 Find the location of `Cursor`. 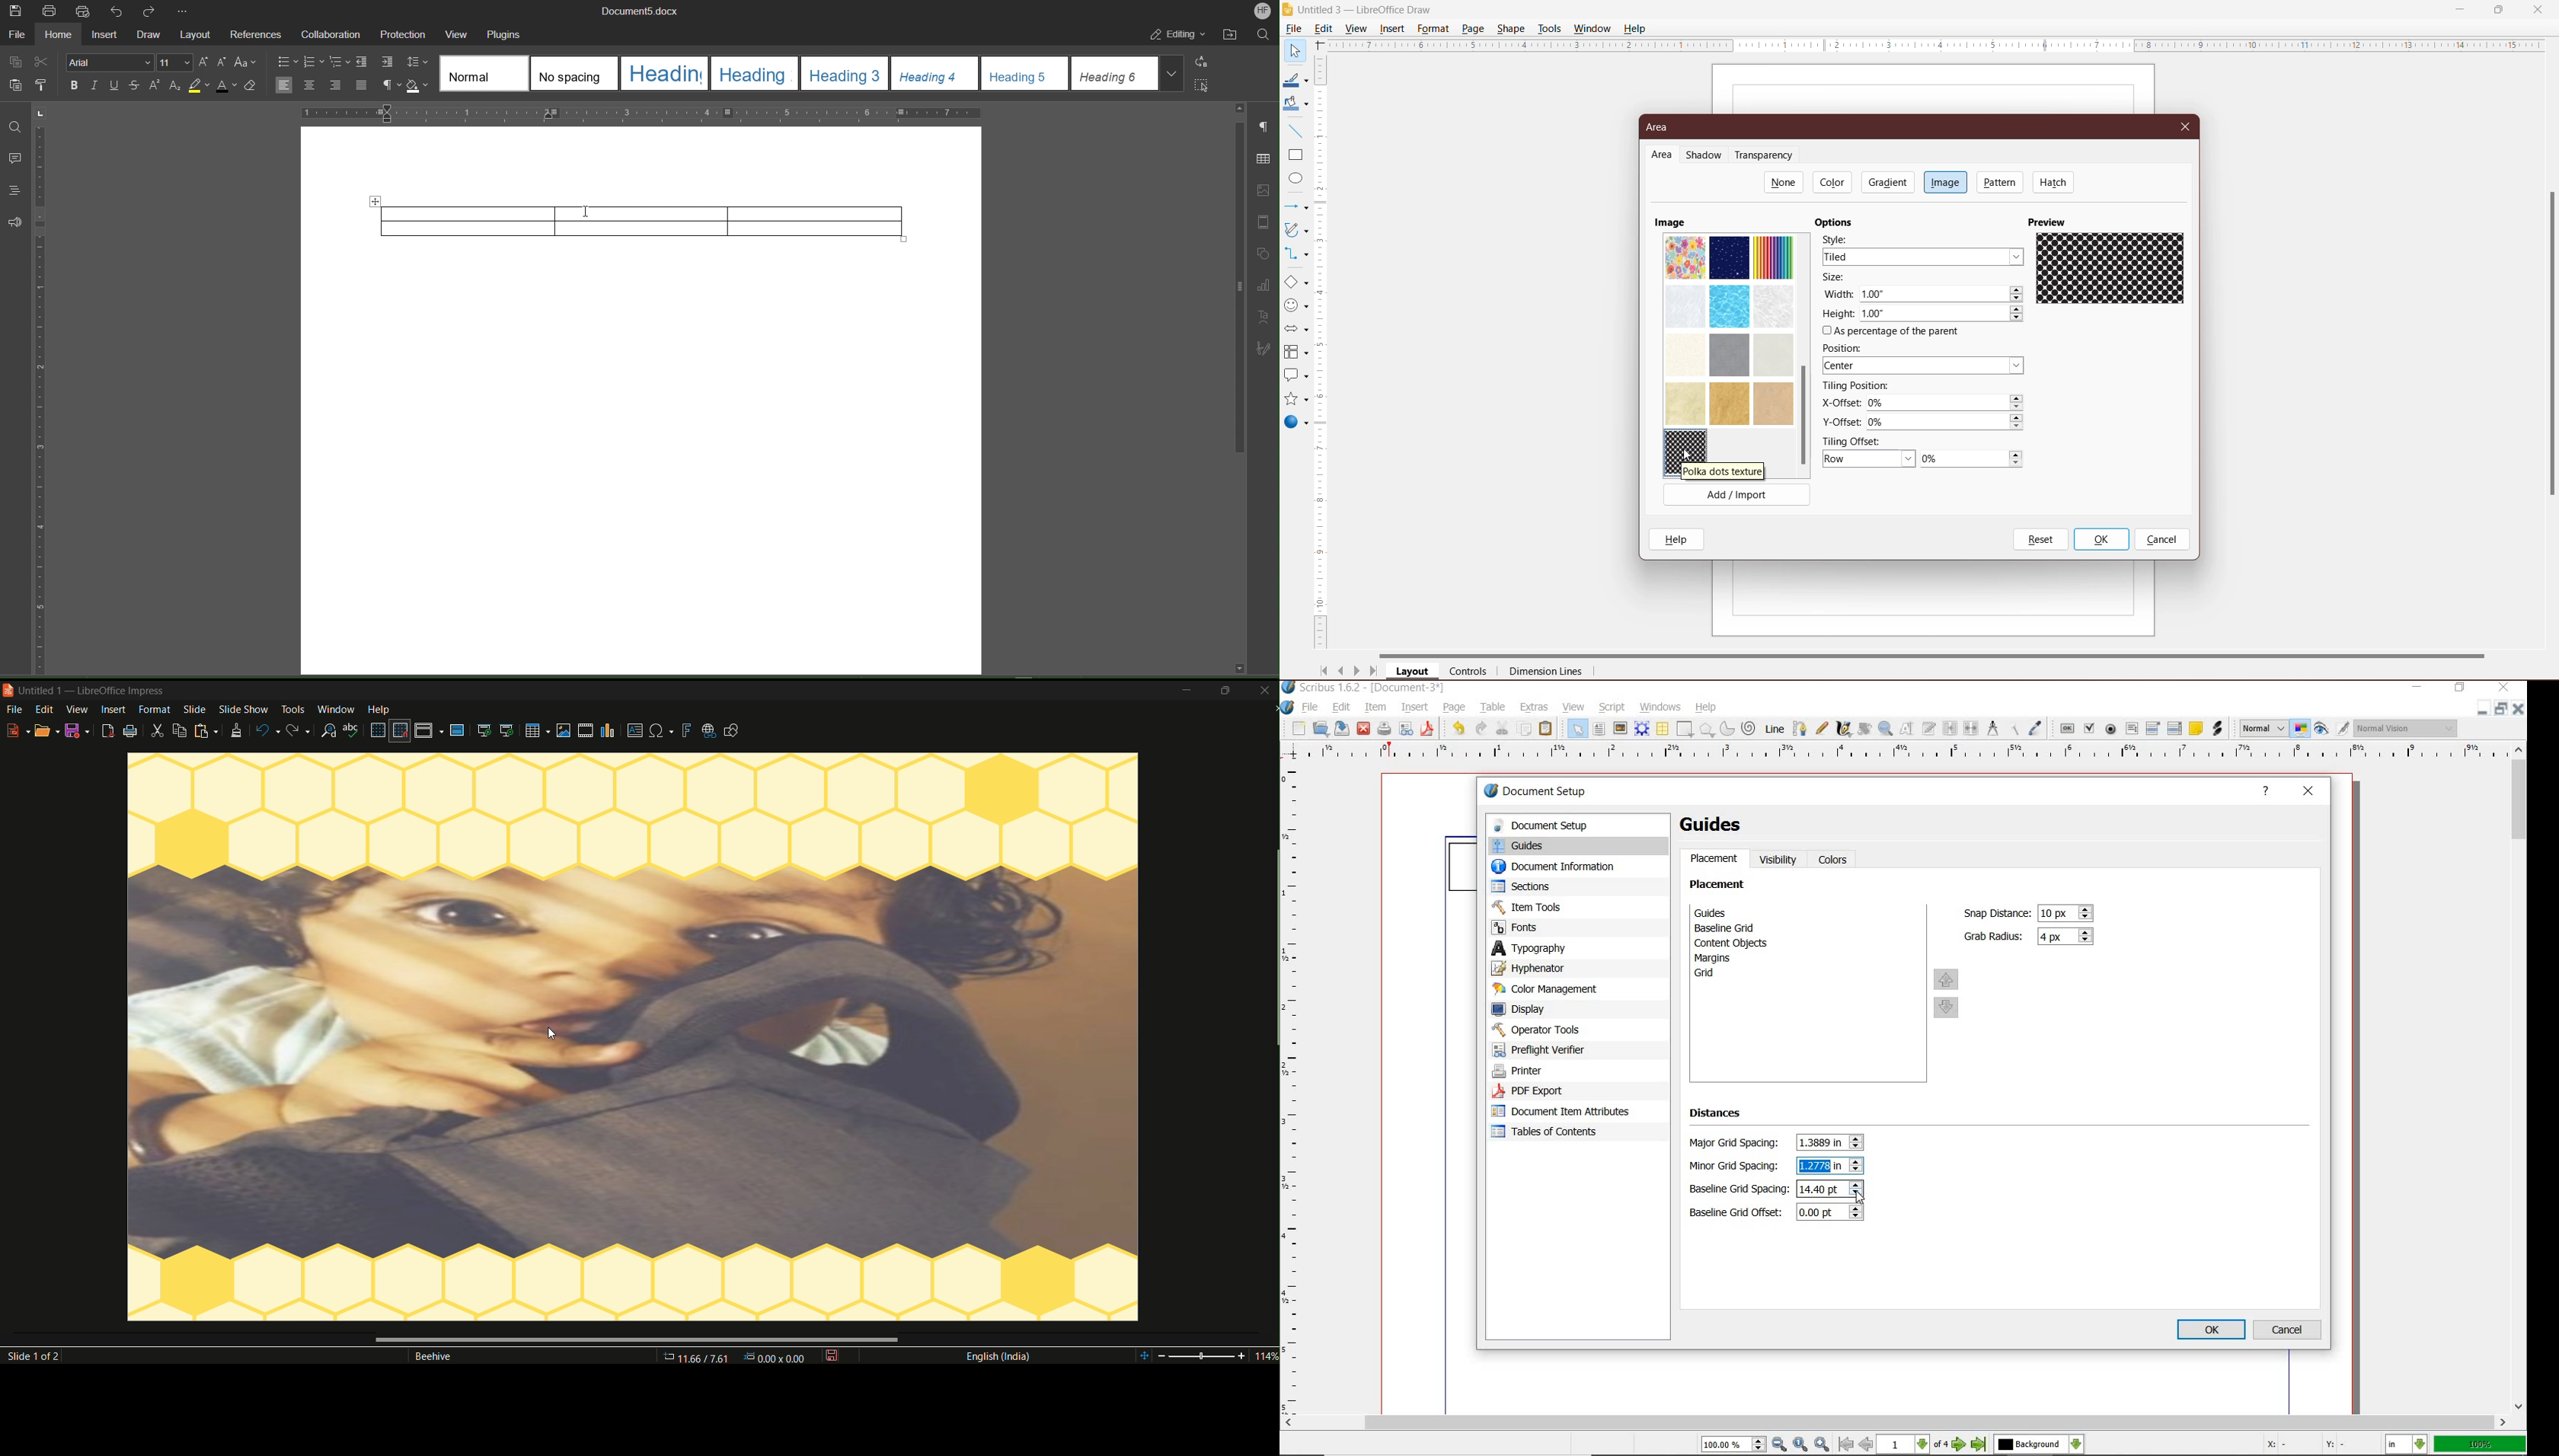

Cursor is located at coordinates (1691, 451).